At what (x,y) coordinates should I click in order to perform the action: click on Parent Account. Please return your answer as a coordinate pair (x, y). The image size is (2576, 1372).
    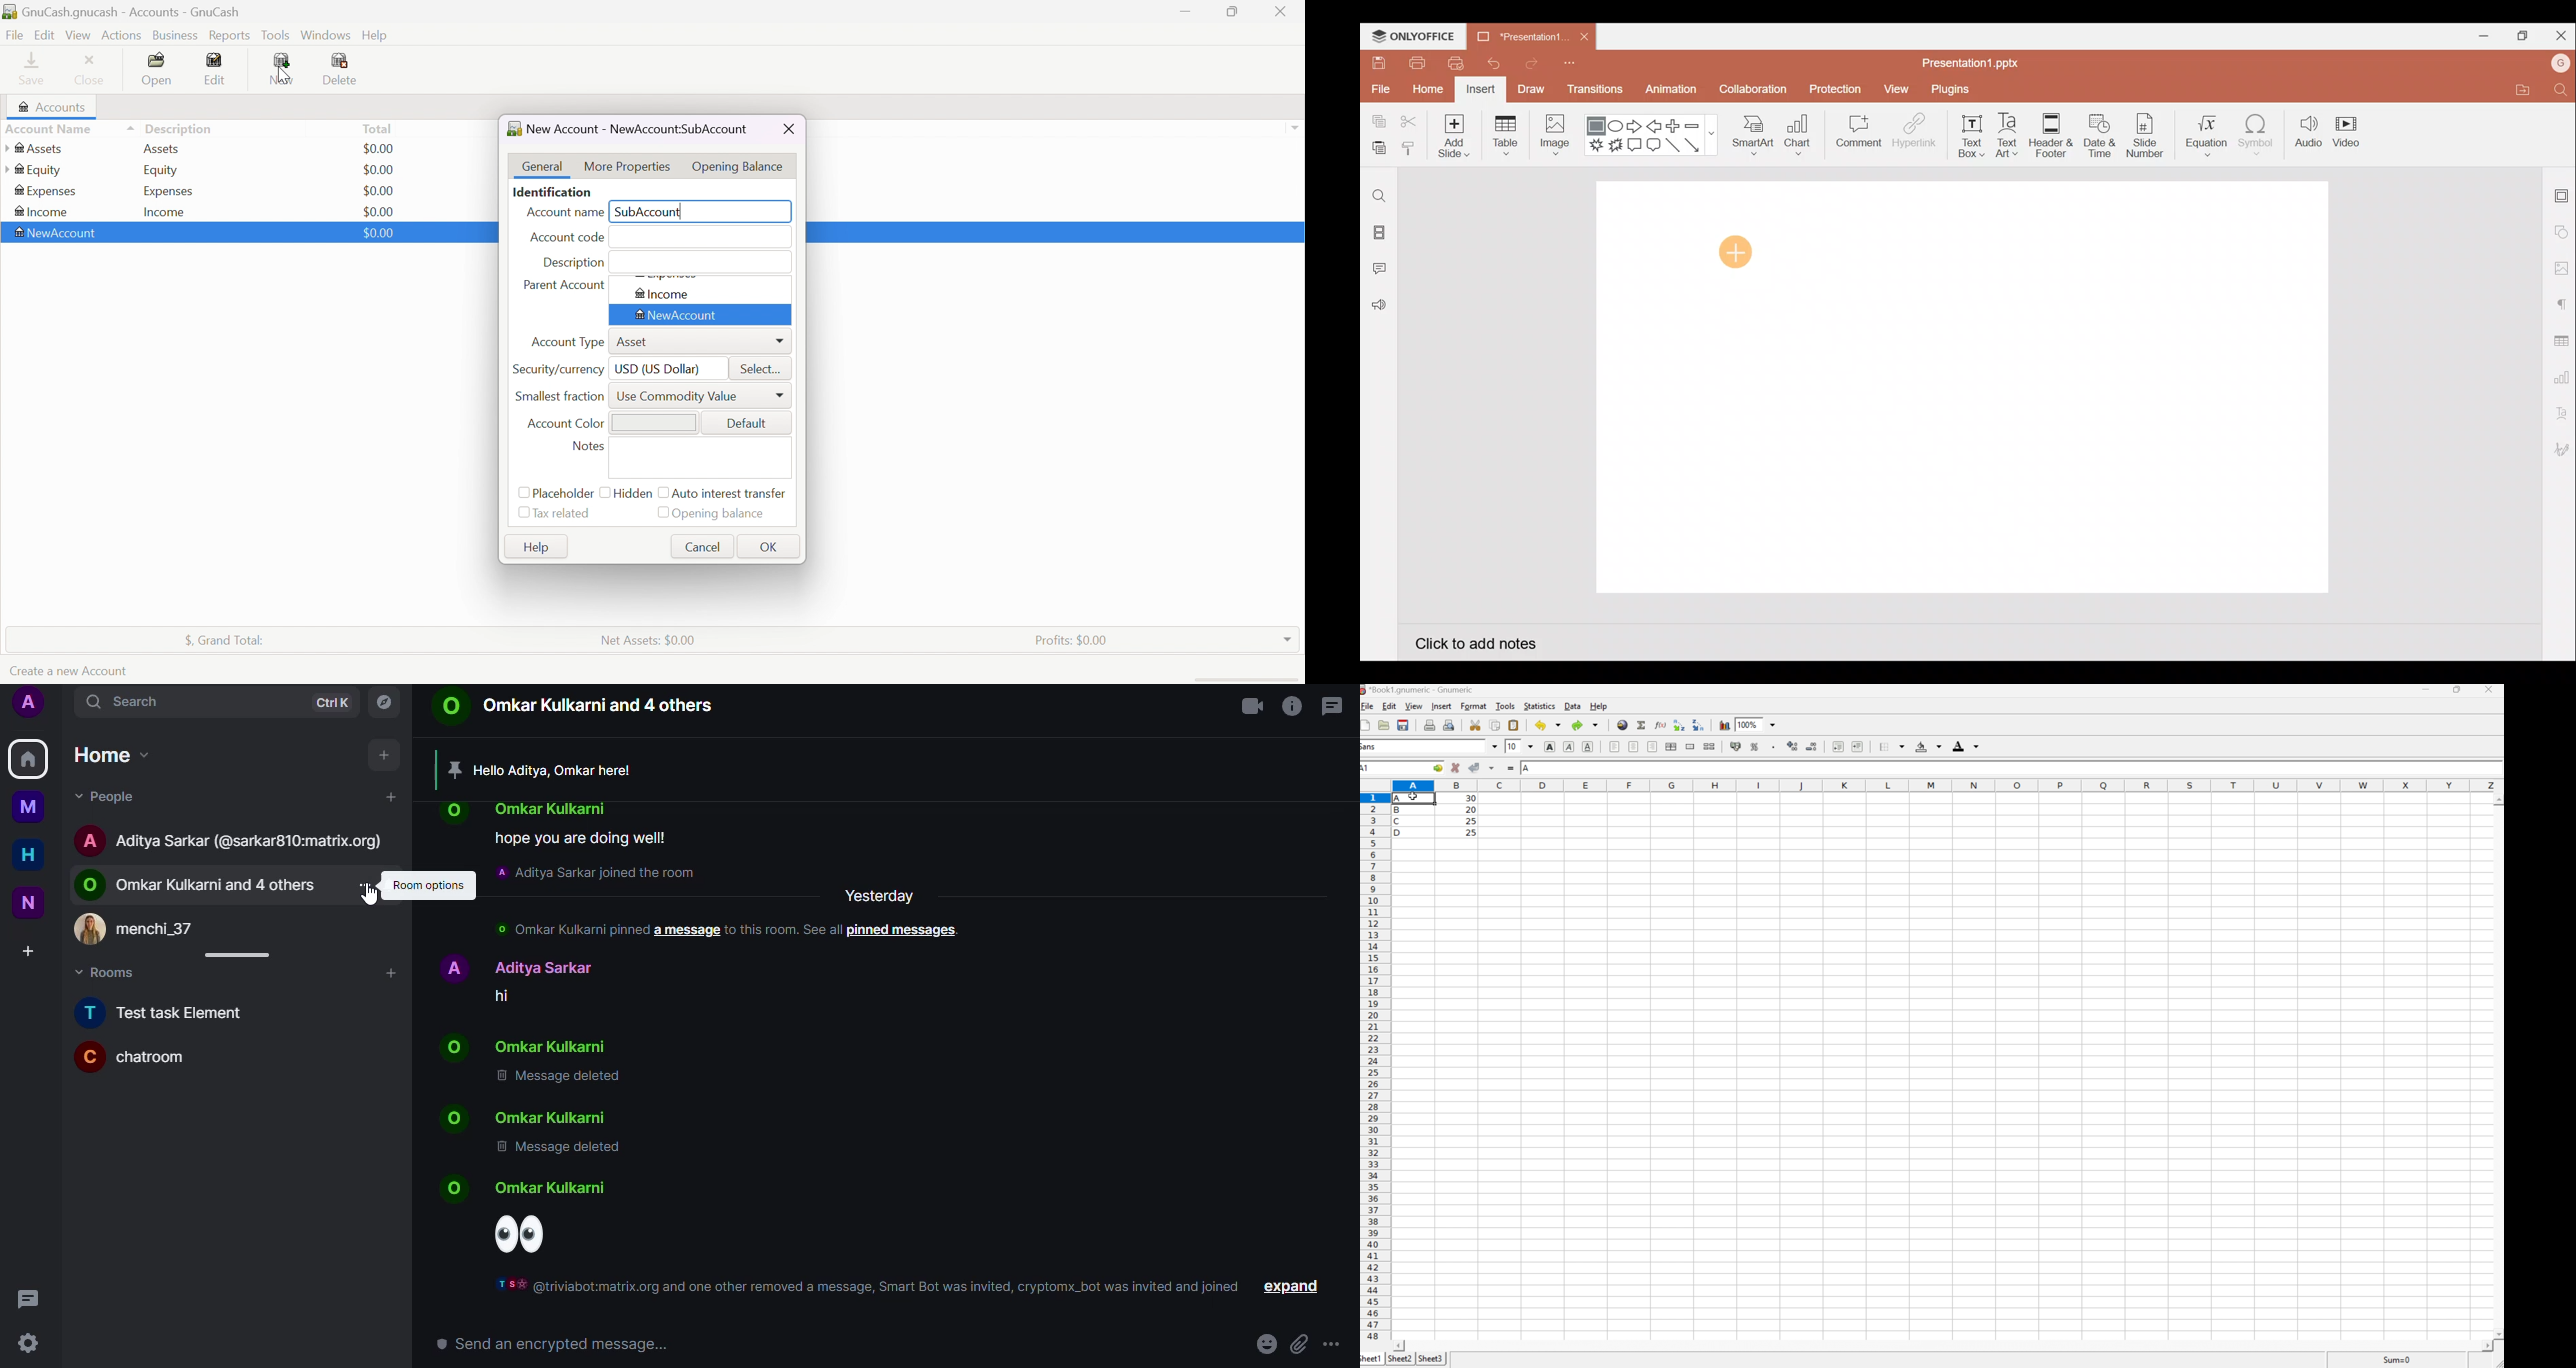
    Looking at the image, I should click on (564, 284).